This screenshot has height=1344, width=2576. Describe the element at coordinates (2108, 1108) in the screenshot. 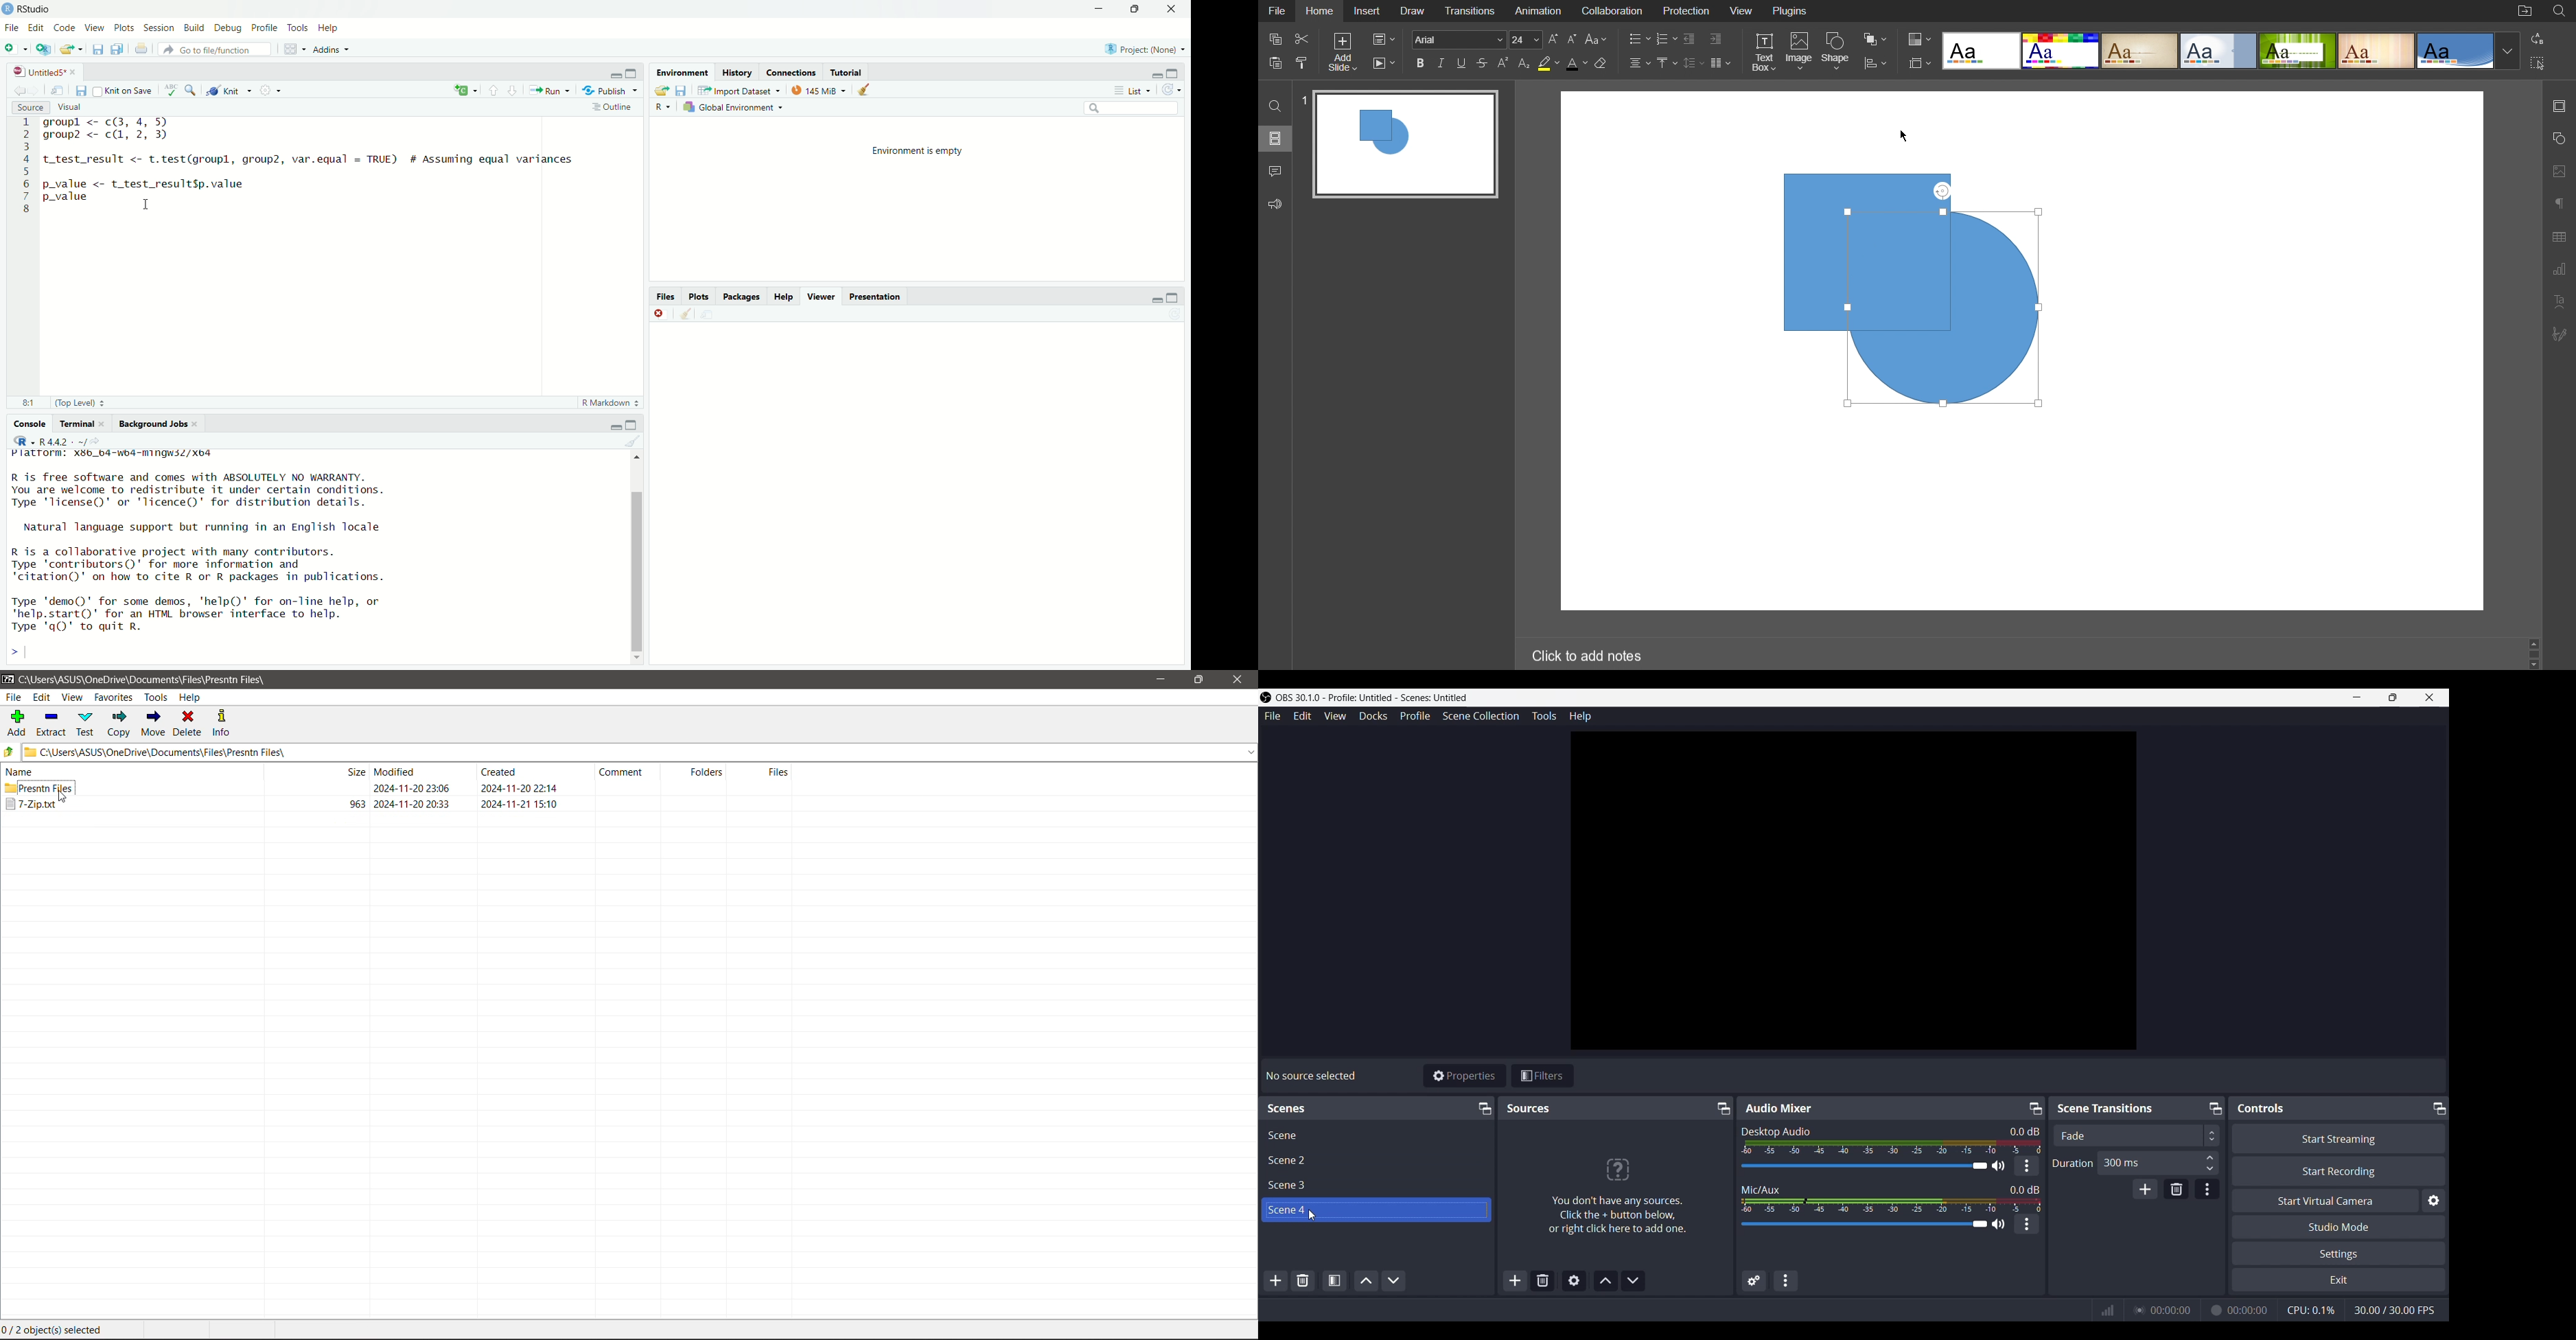

I see `Scene Transitions` at that location.